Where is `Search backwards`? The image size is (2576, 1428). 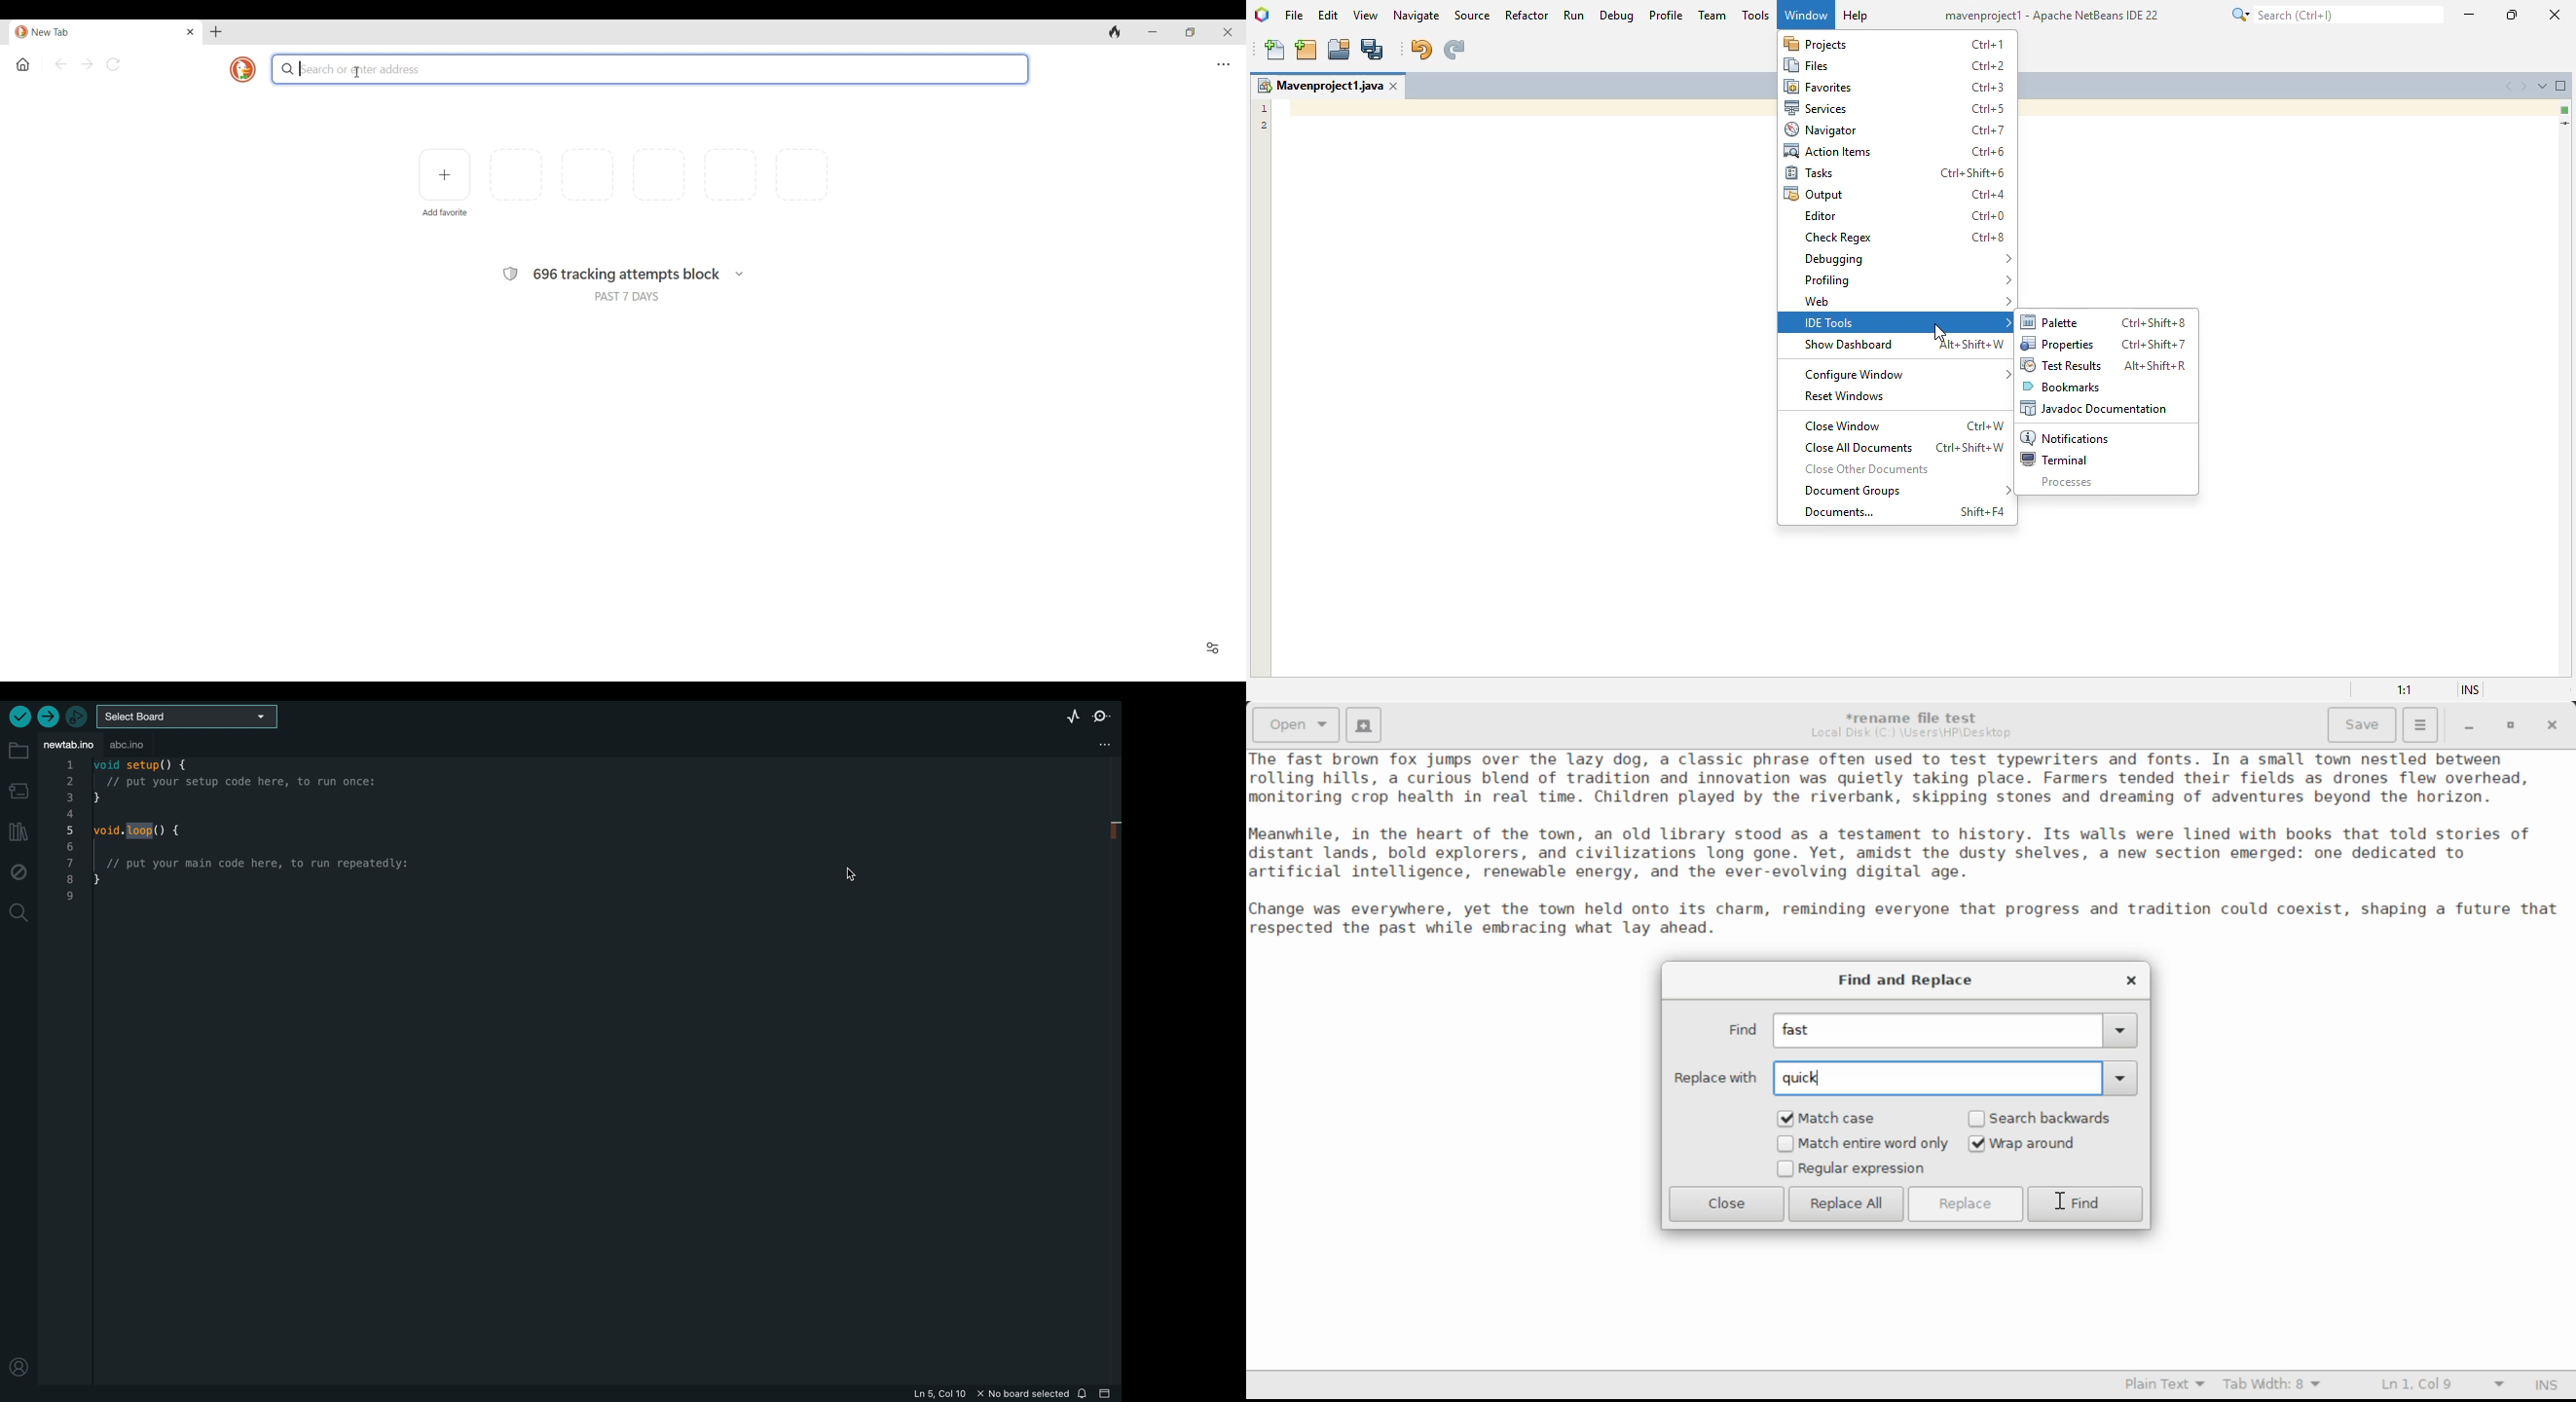 Search backwards is located at coordinates (2044, 1118).